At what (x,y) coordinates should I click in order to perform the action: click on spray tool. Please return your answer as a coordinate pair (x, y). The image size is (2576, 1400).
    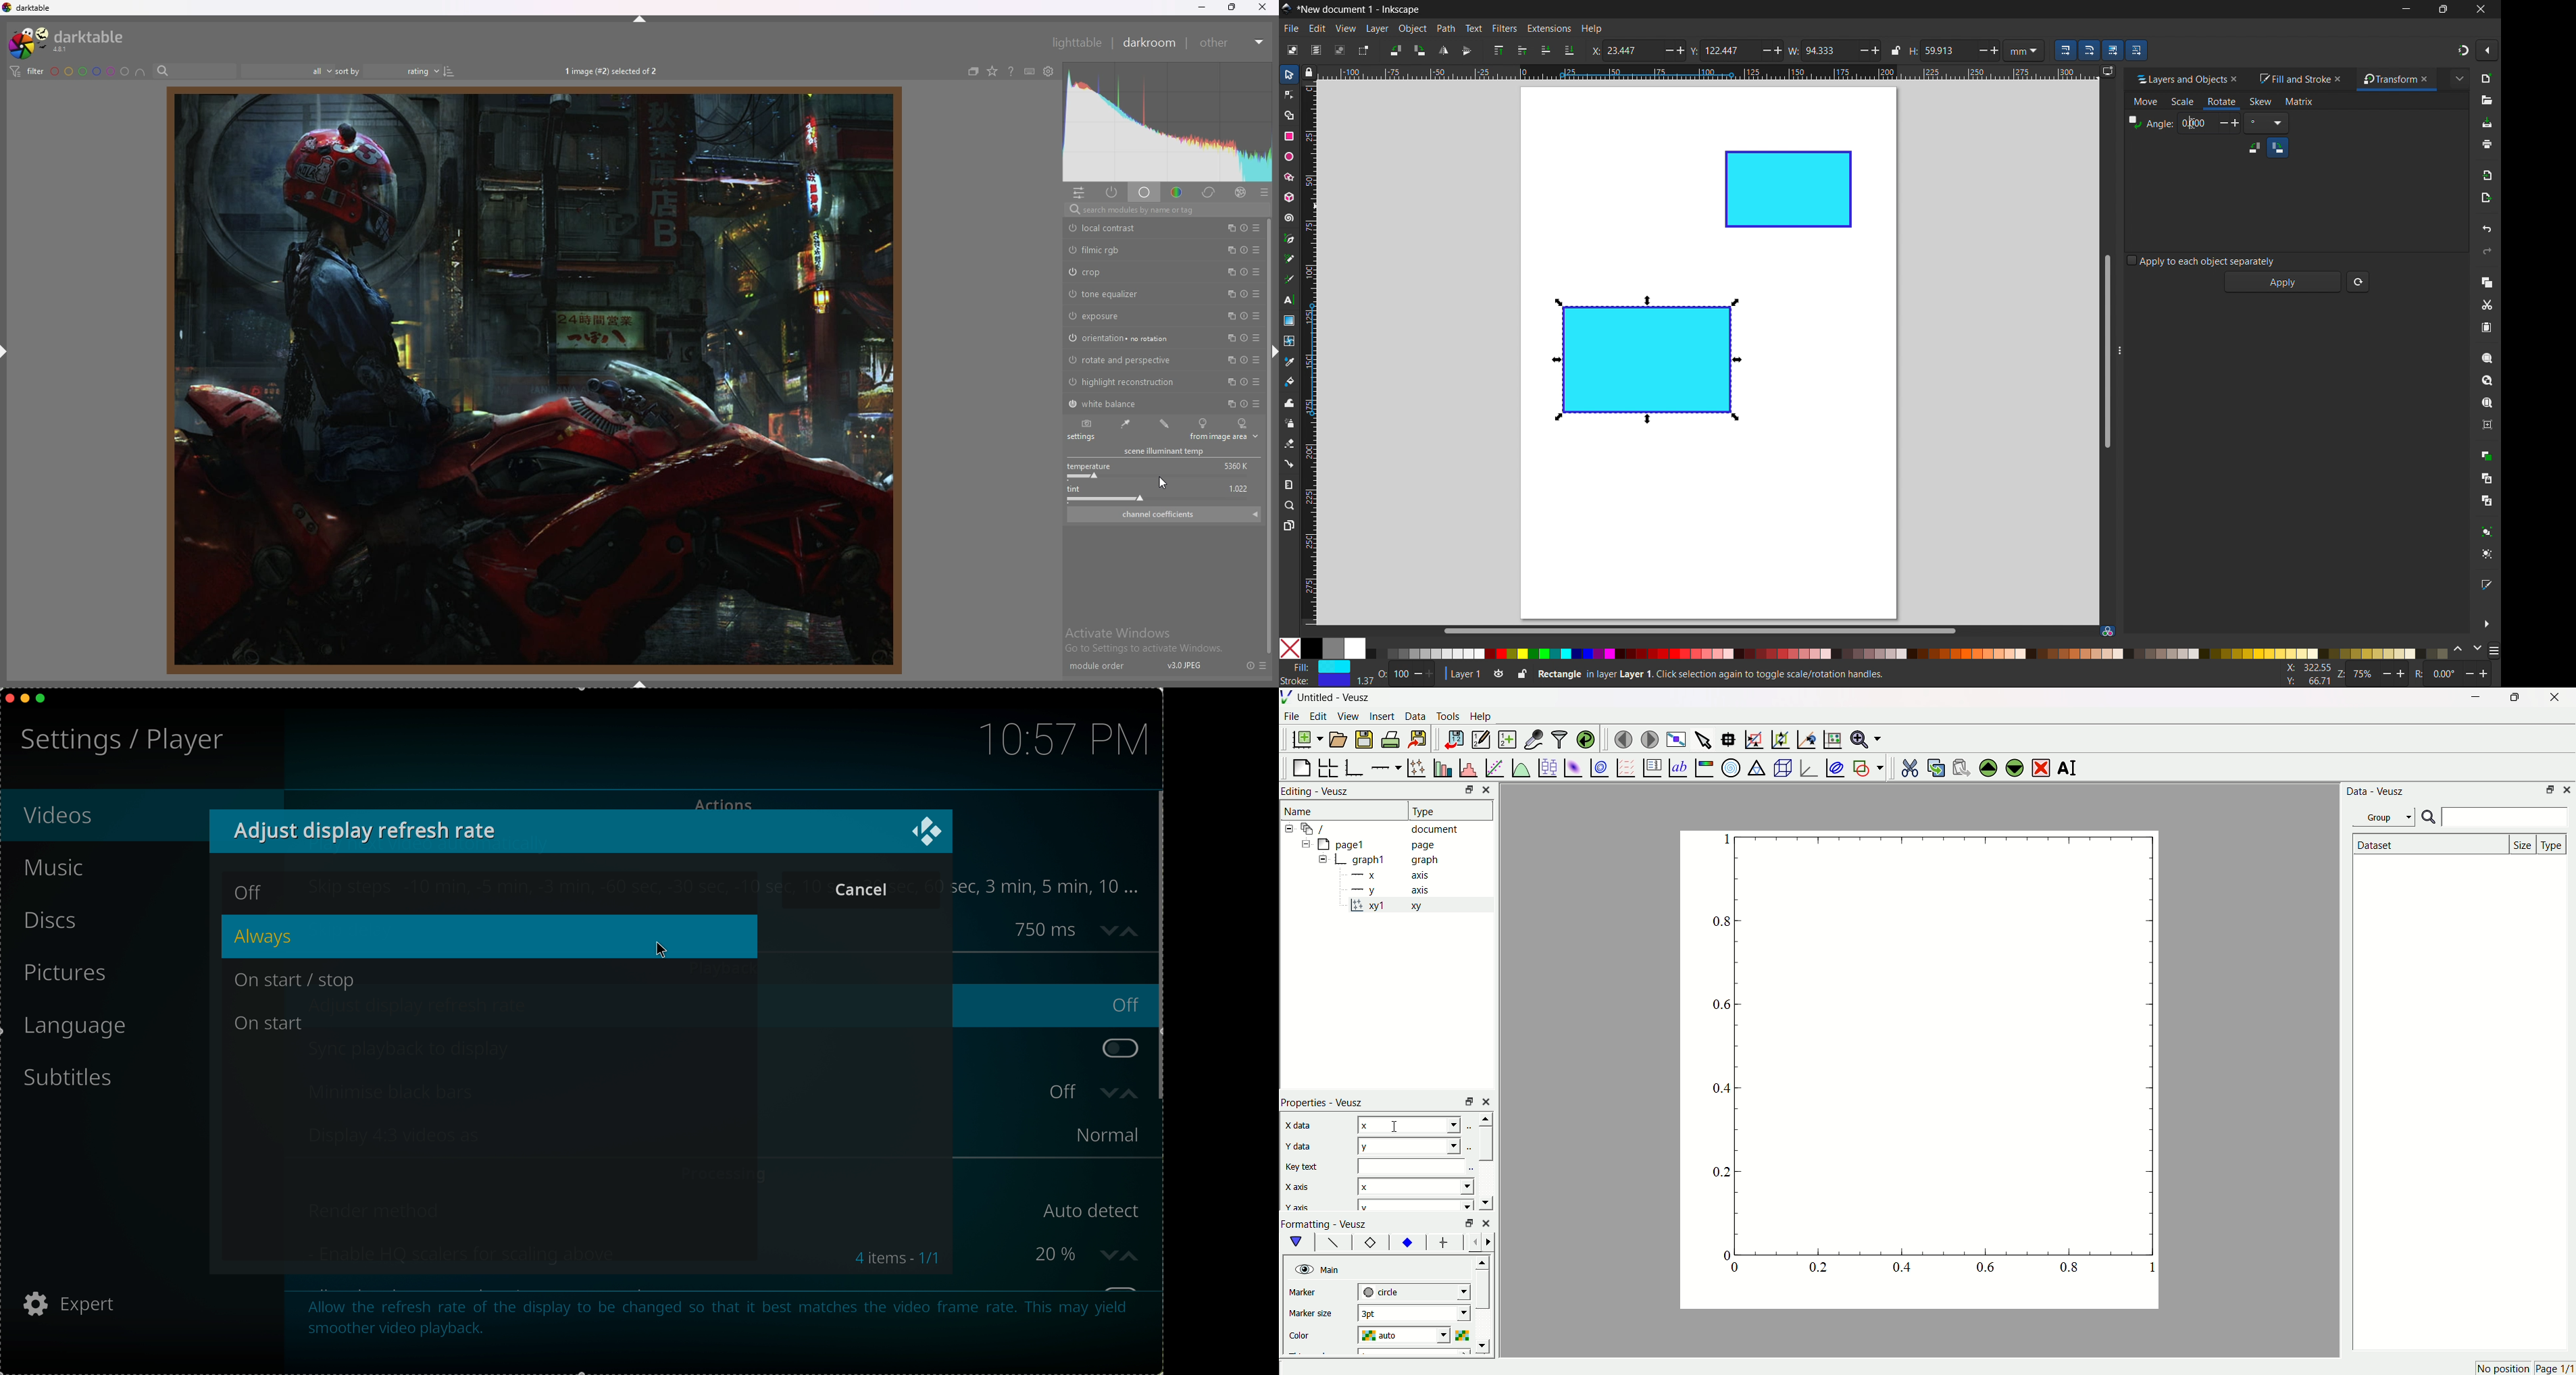
    Looking at the image, I should click on (1290, 423).